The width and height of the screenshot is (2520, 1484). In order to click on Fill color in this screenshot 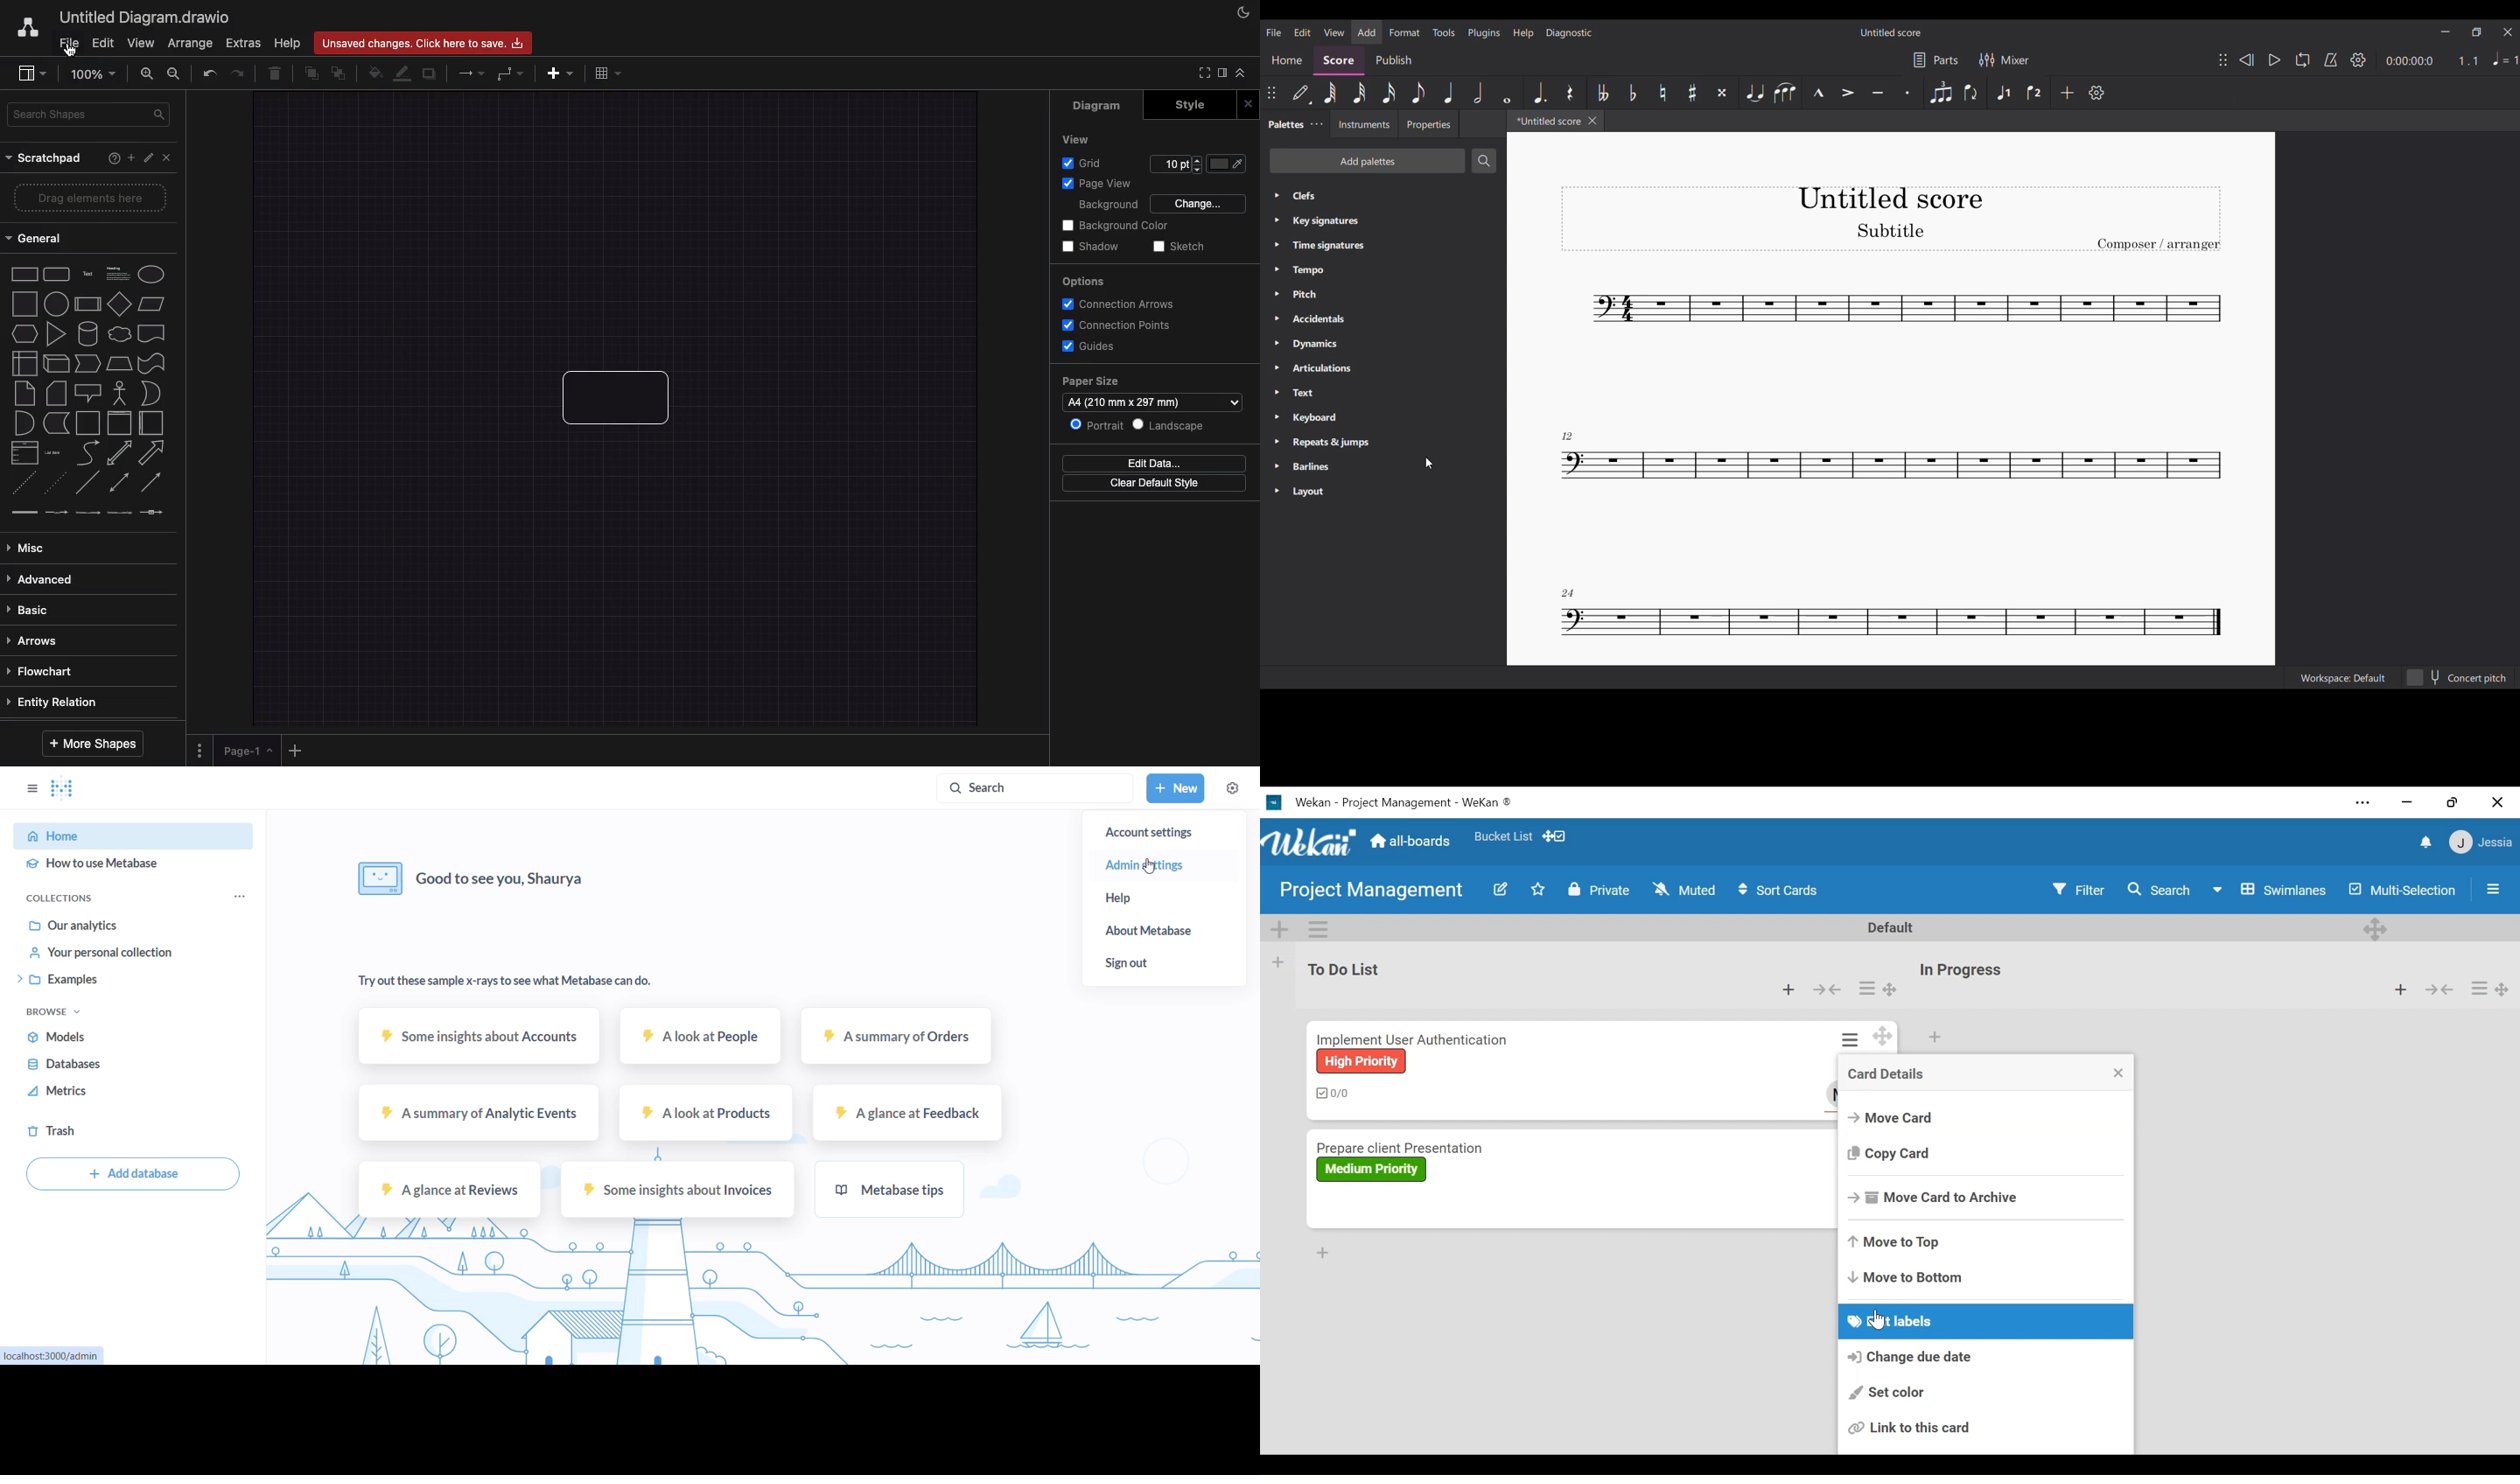, I will do `click(377, 73)`.